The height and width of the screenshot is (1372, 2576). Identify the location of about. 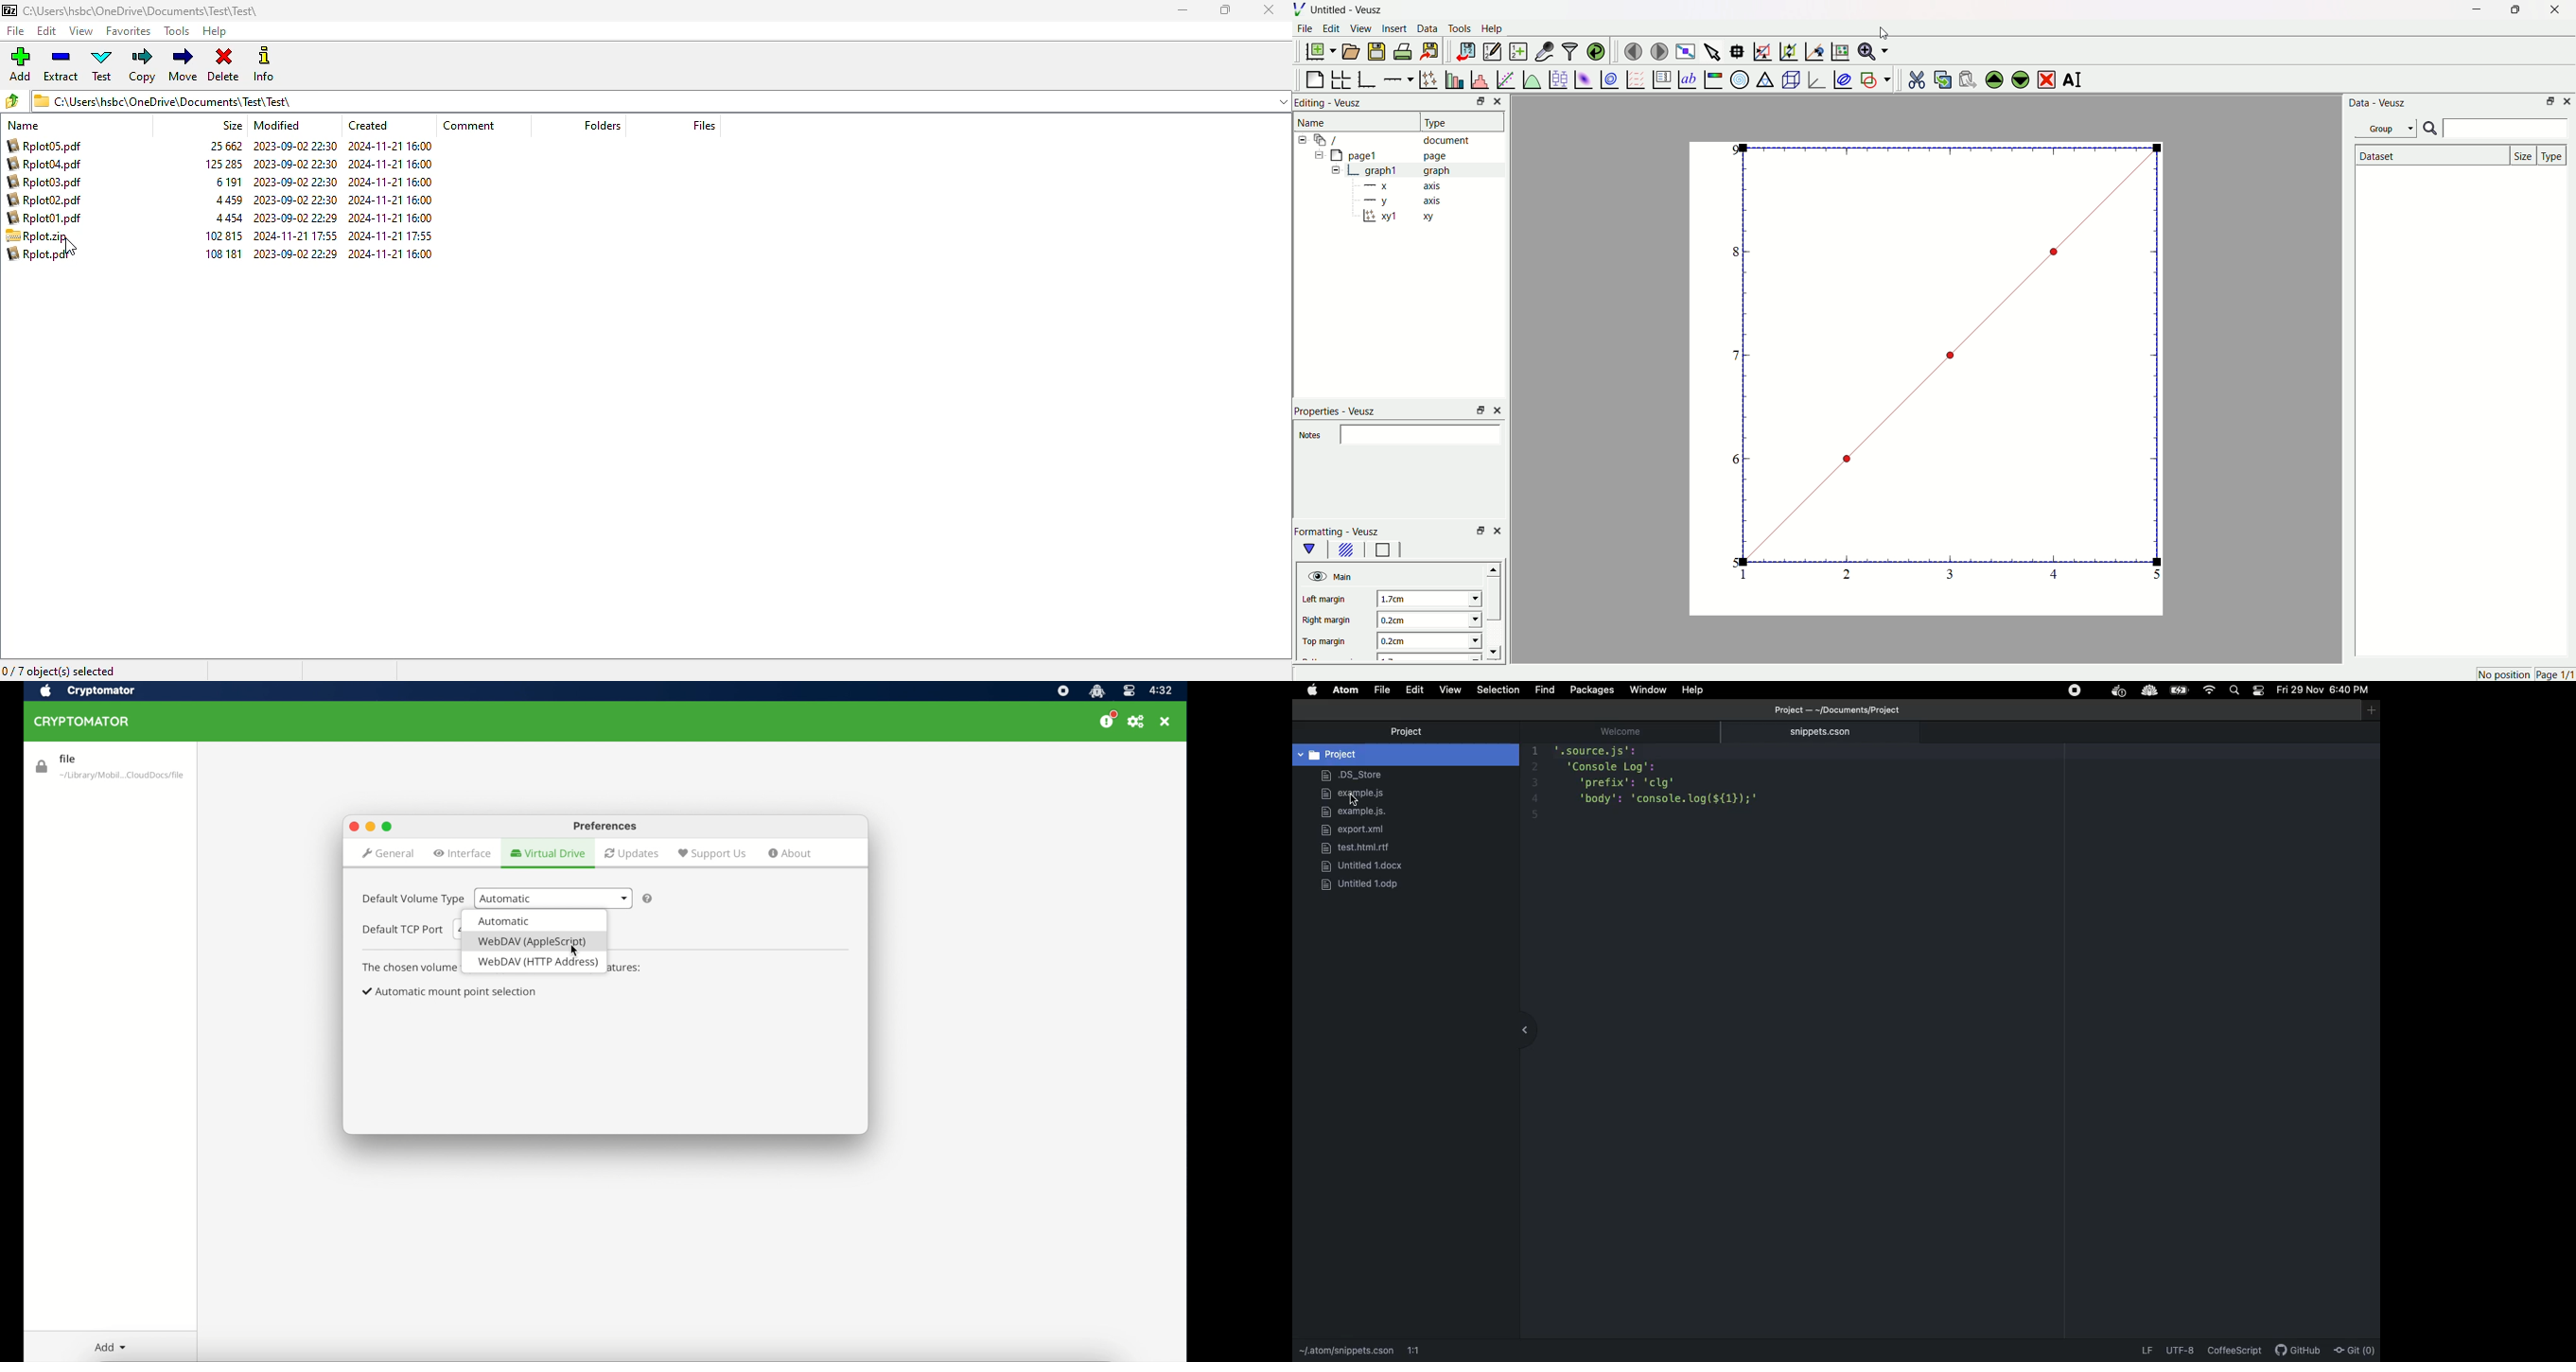
(790, 853).